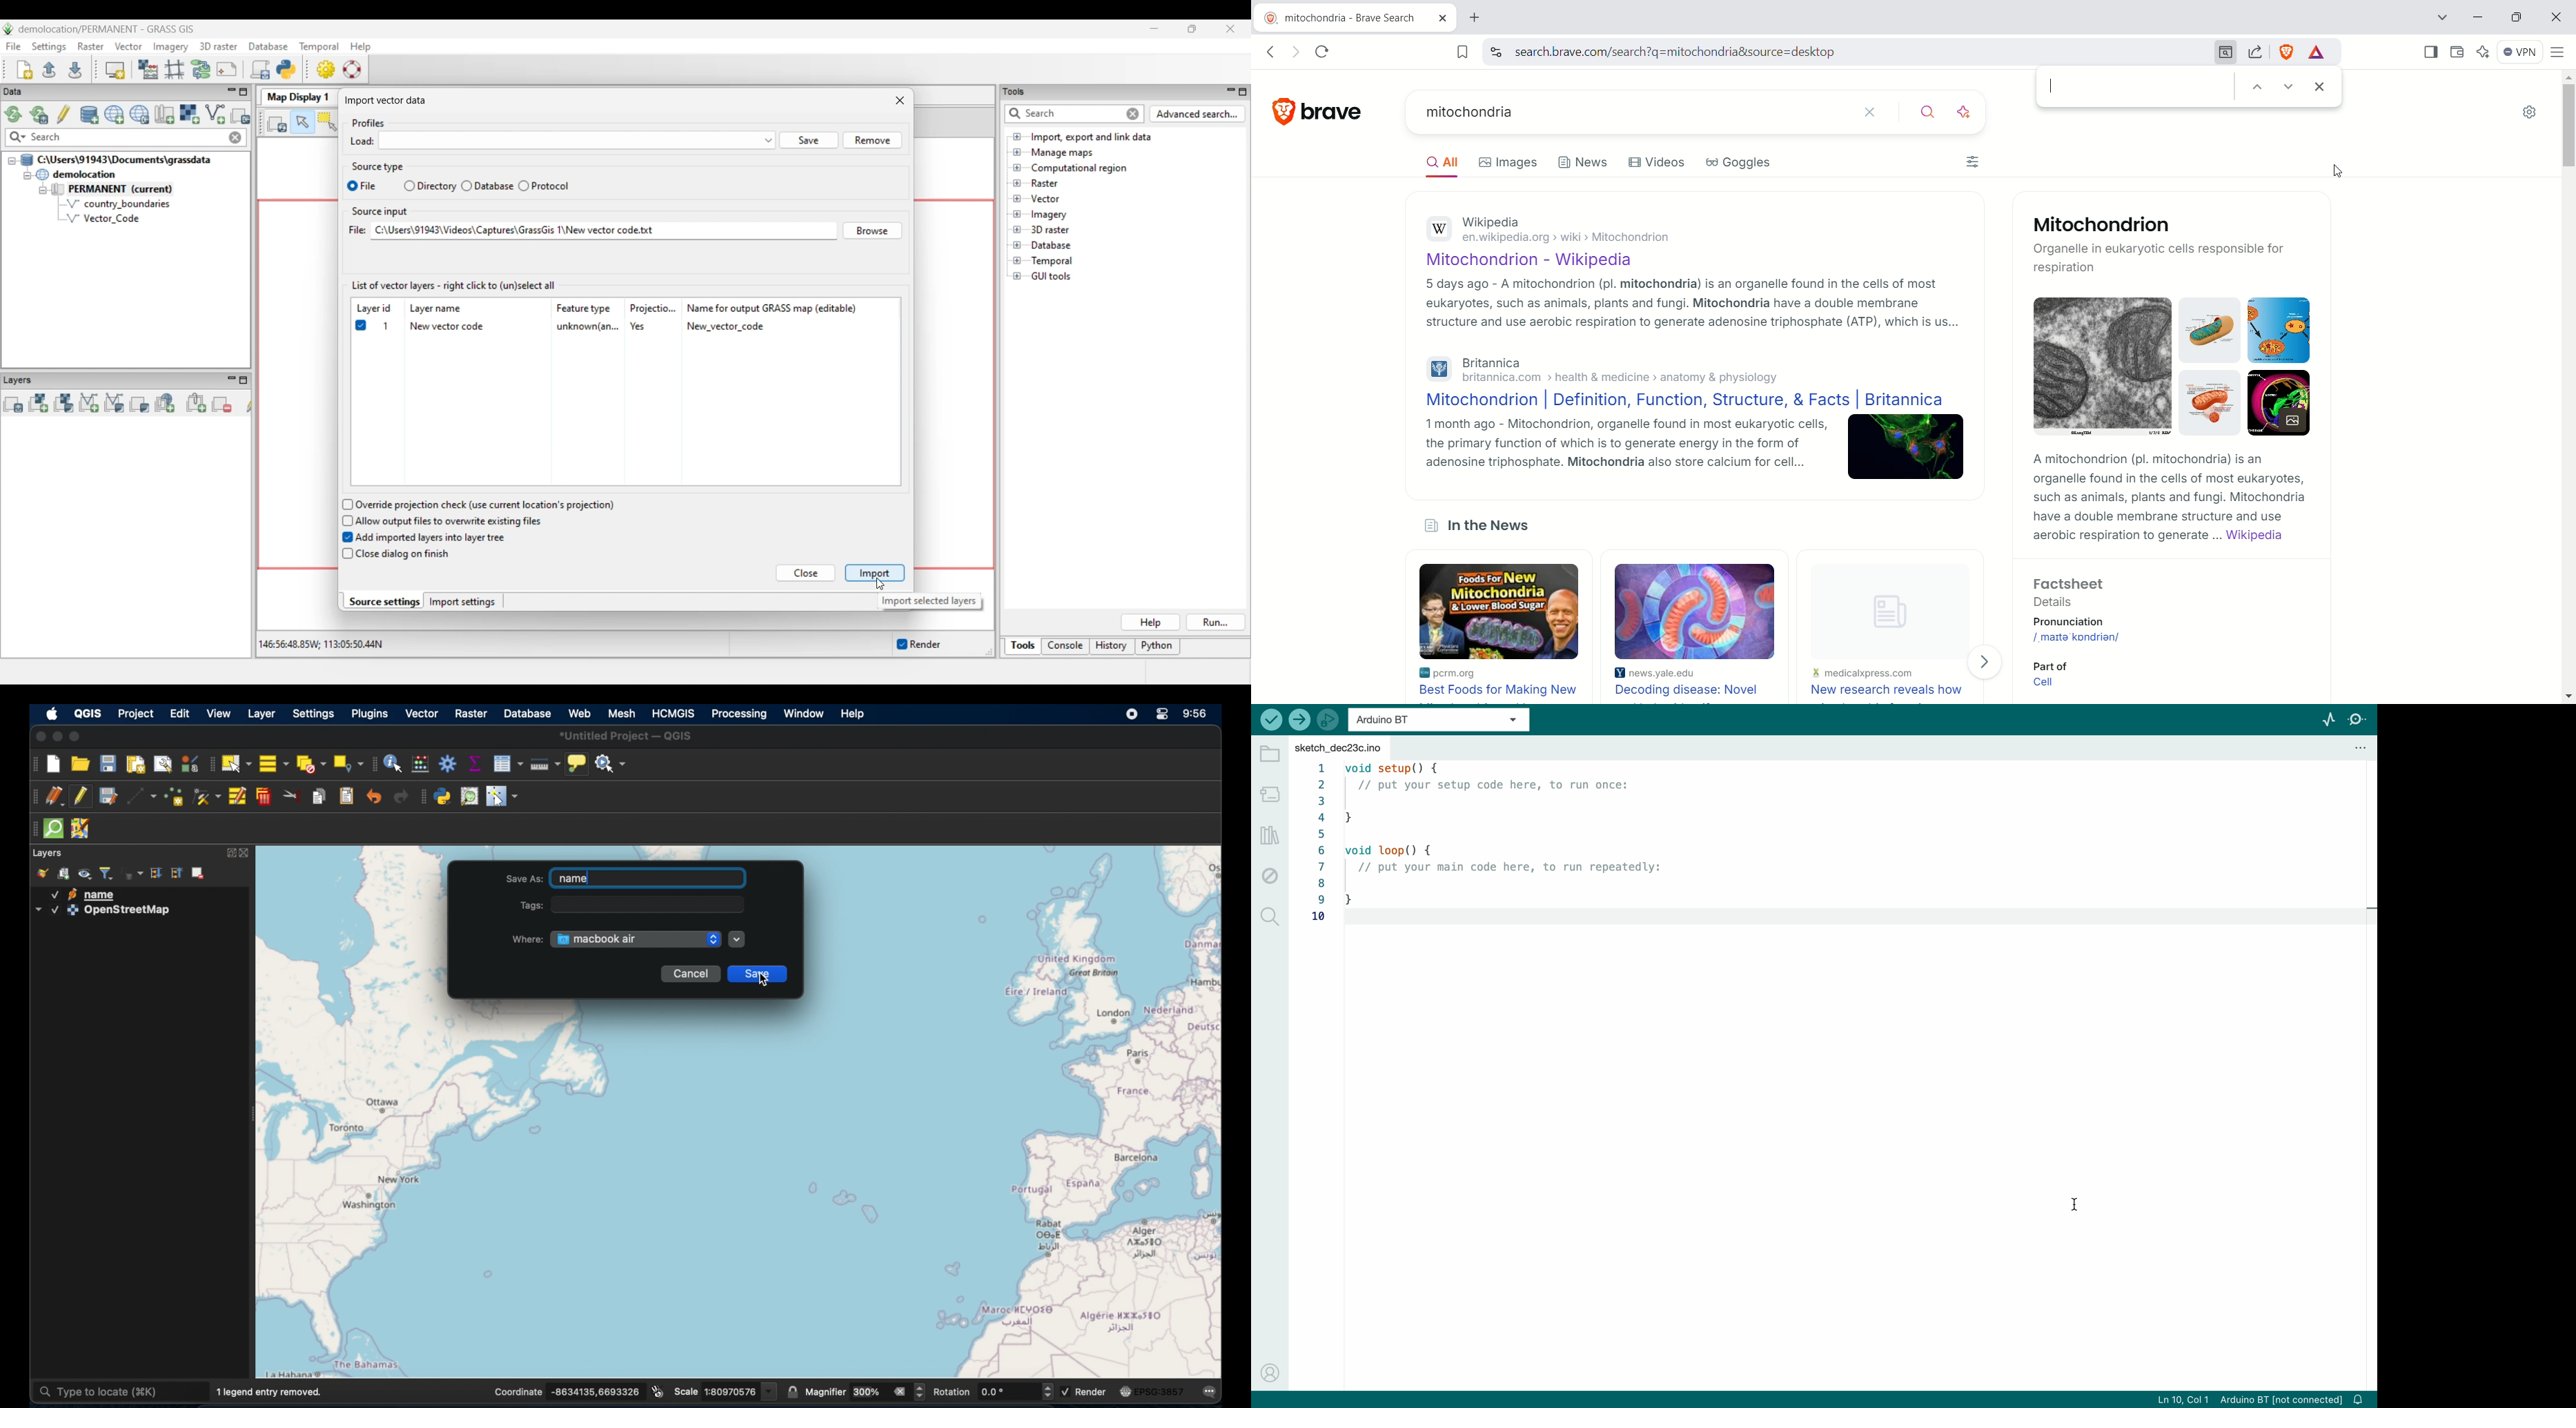 The width and height of the screenshot is (2576, 1428). I want to click on Cancel, so click(691, 975).